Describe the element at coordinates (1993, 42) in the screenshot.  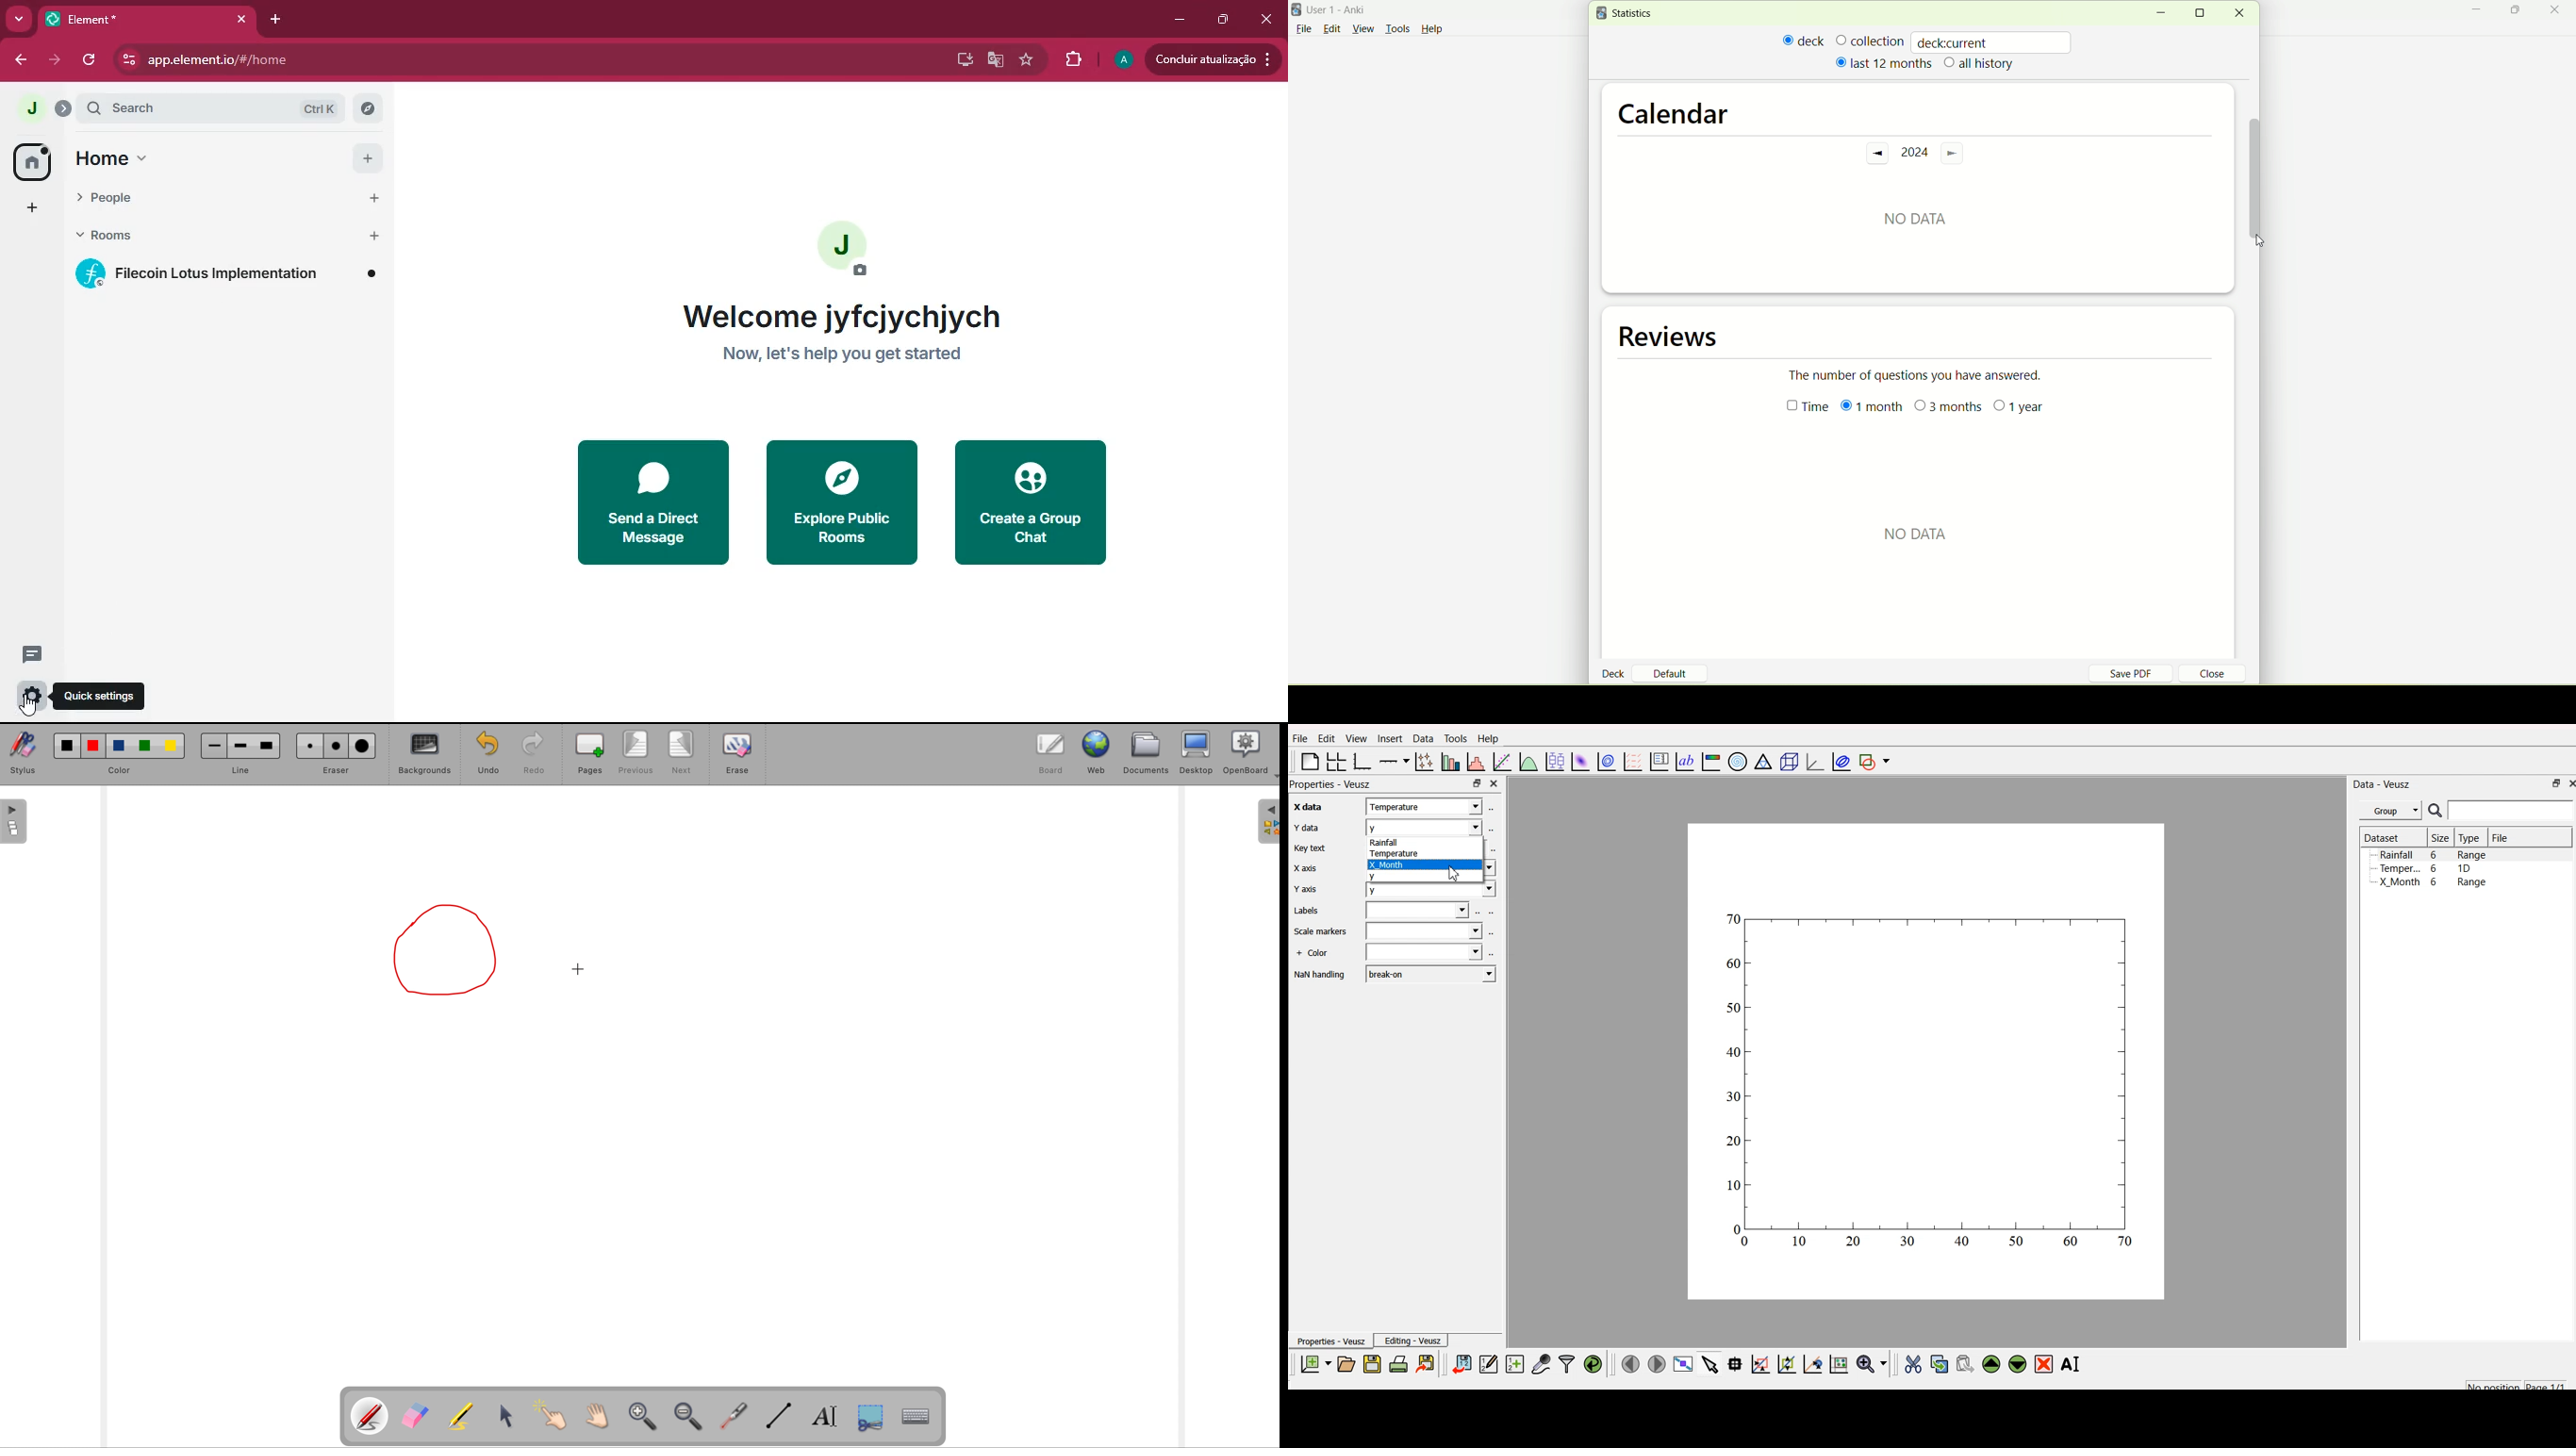
I see `deckcurrent` at that location.